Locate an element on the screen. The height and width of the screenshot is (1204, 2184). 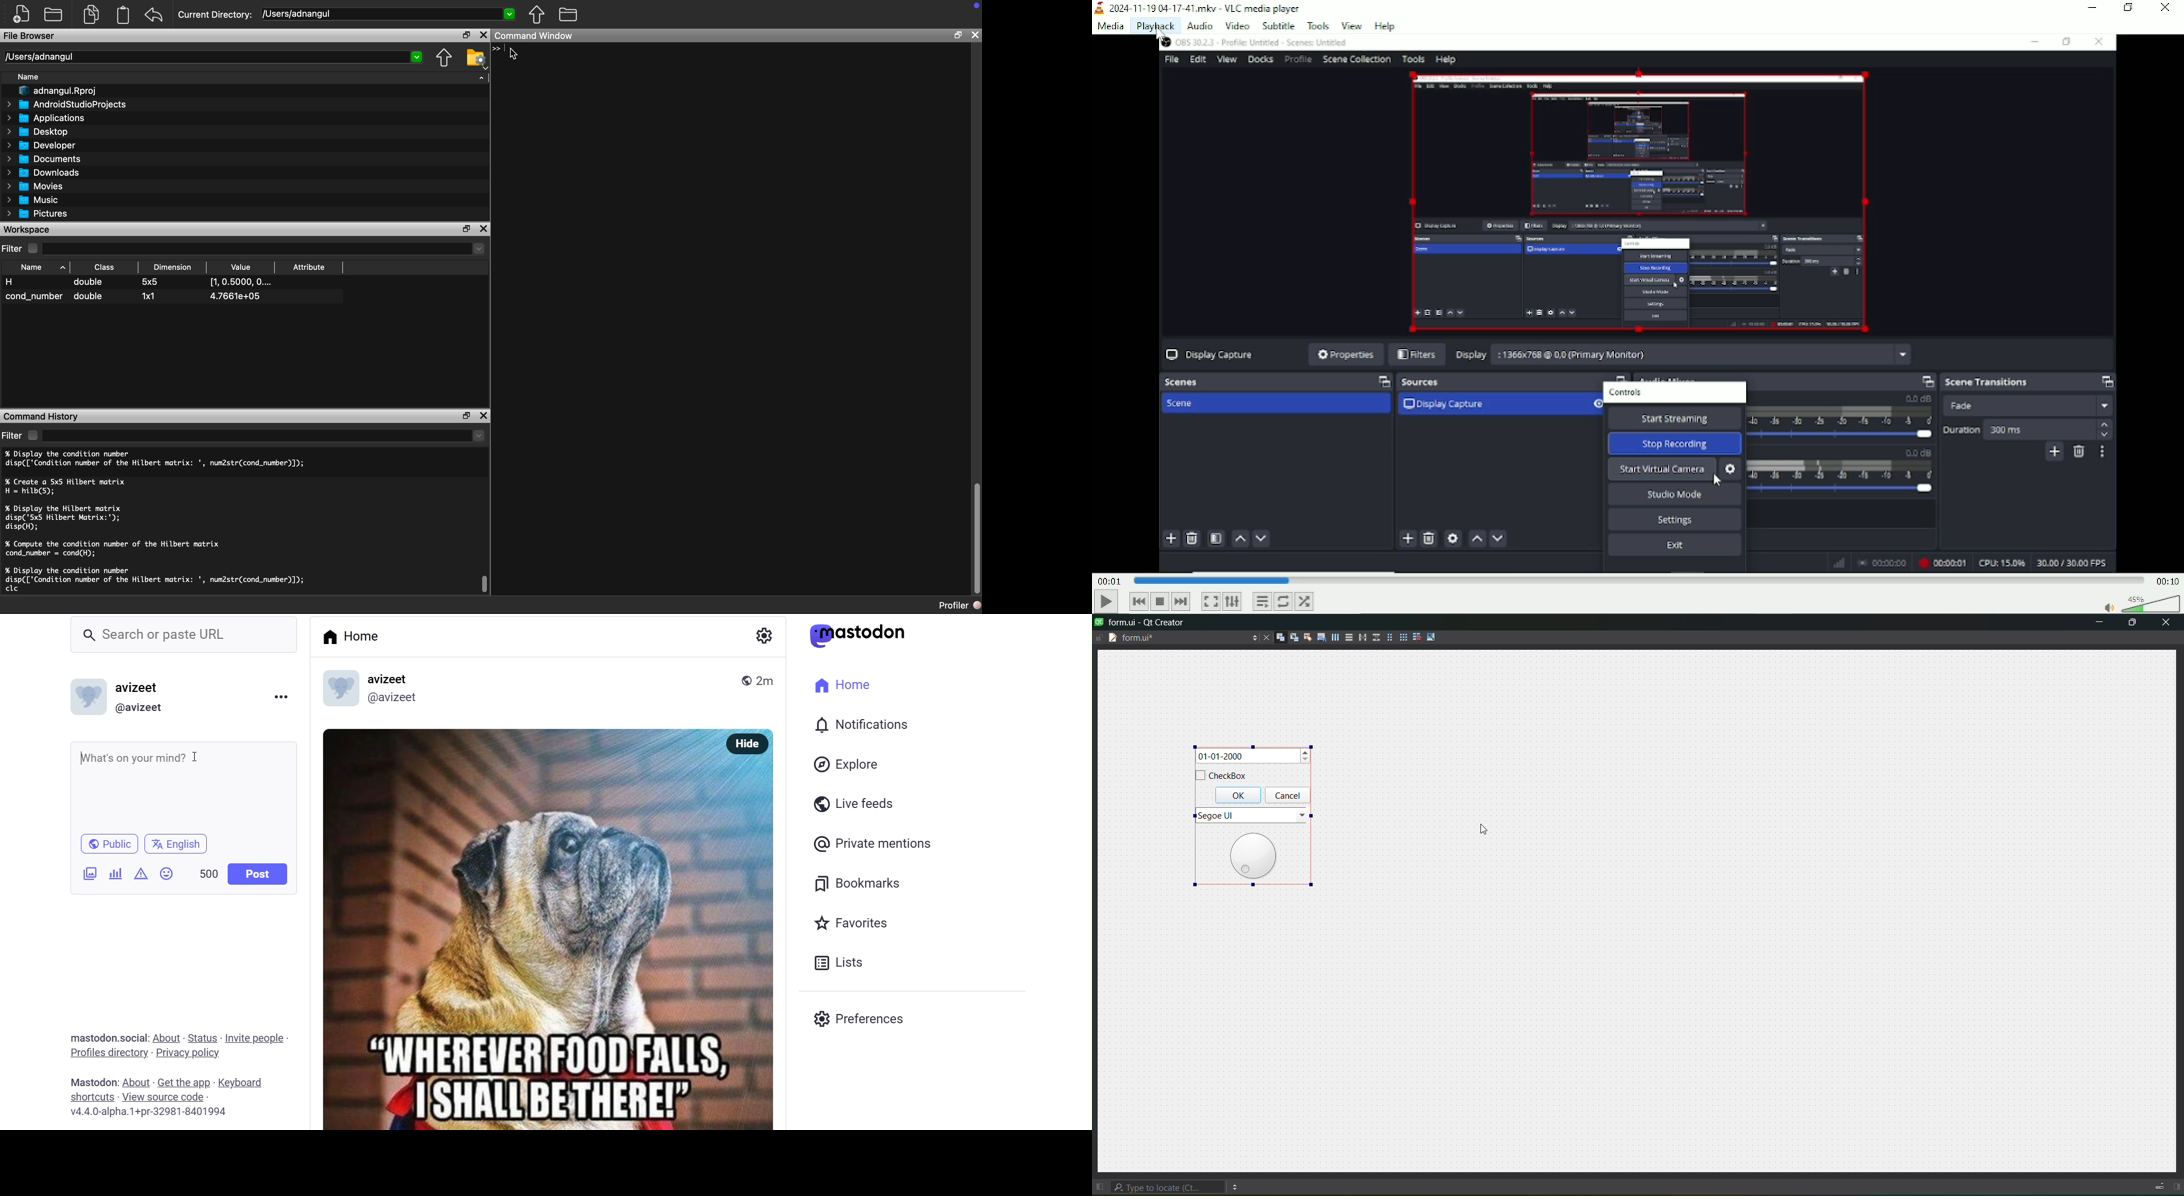
@avizeet is located at coordinates (143, 708).